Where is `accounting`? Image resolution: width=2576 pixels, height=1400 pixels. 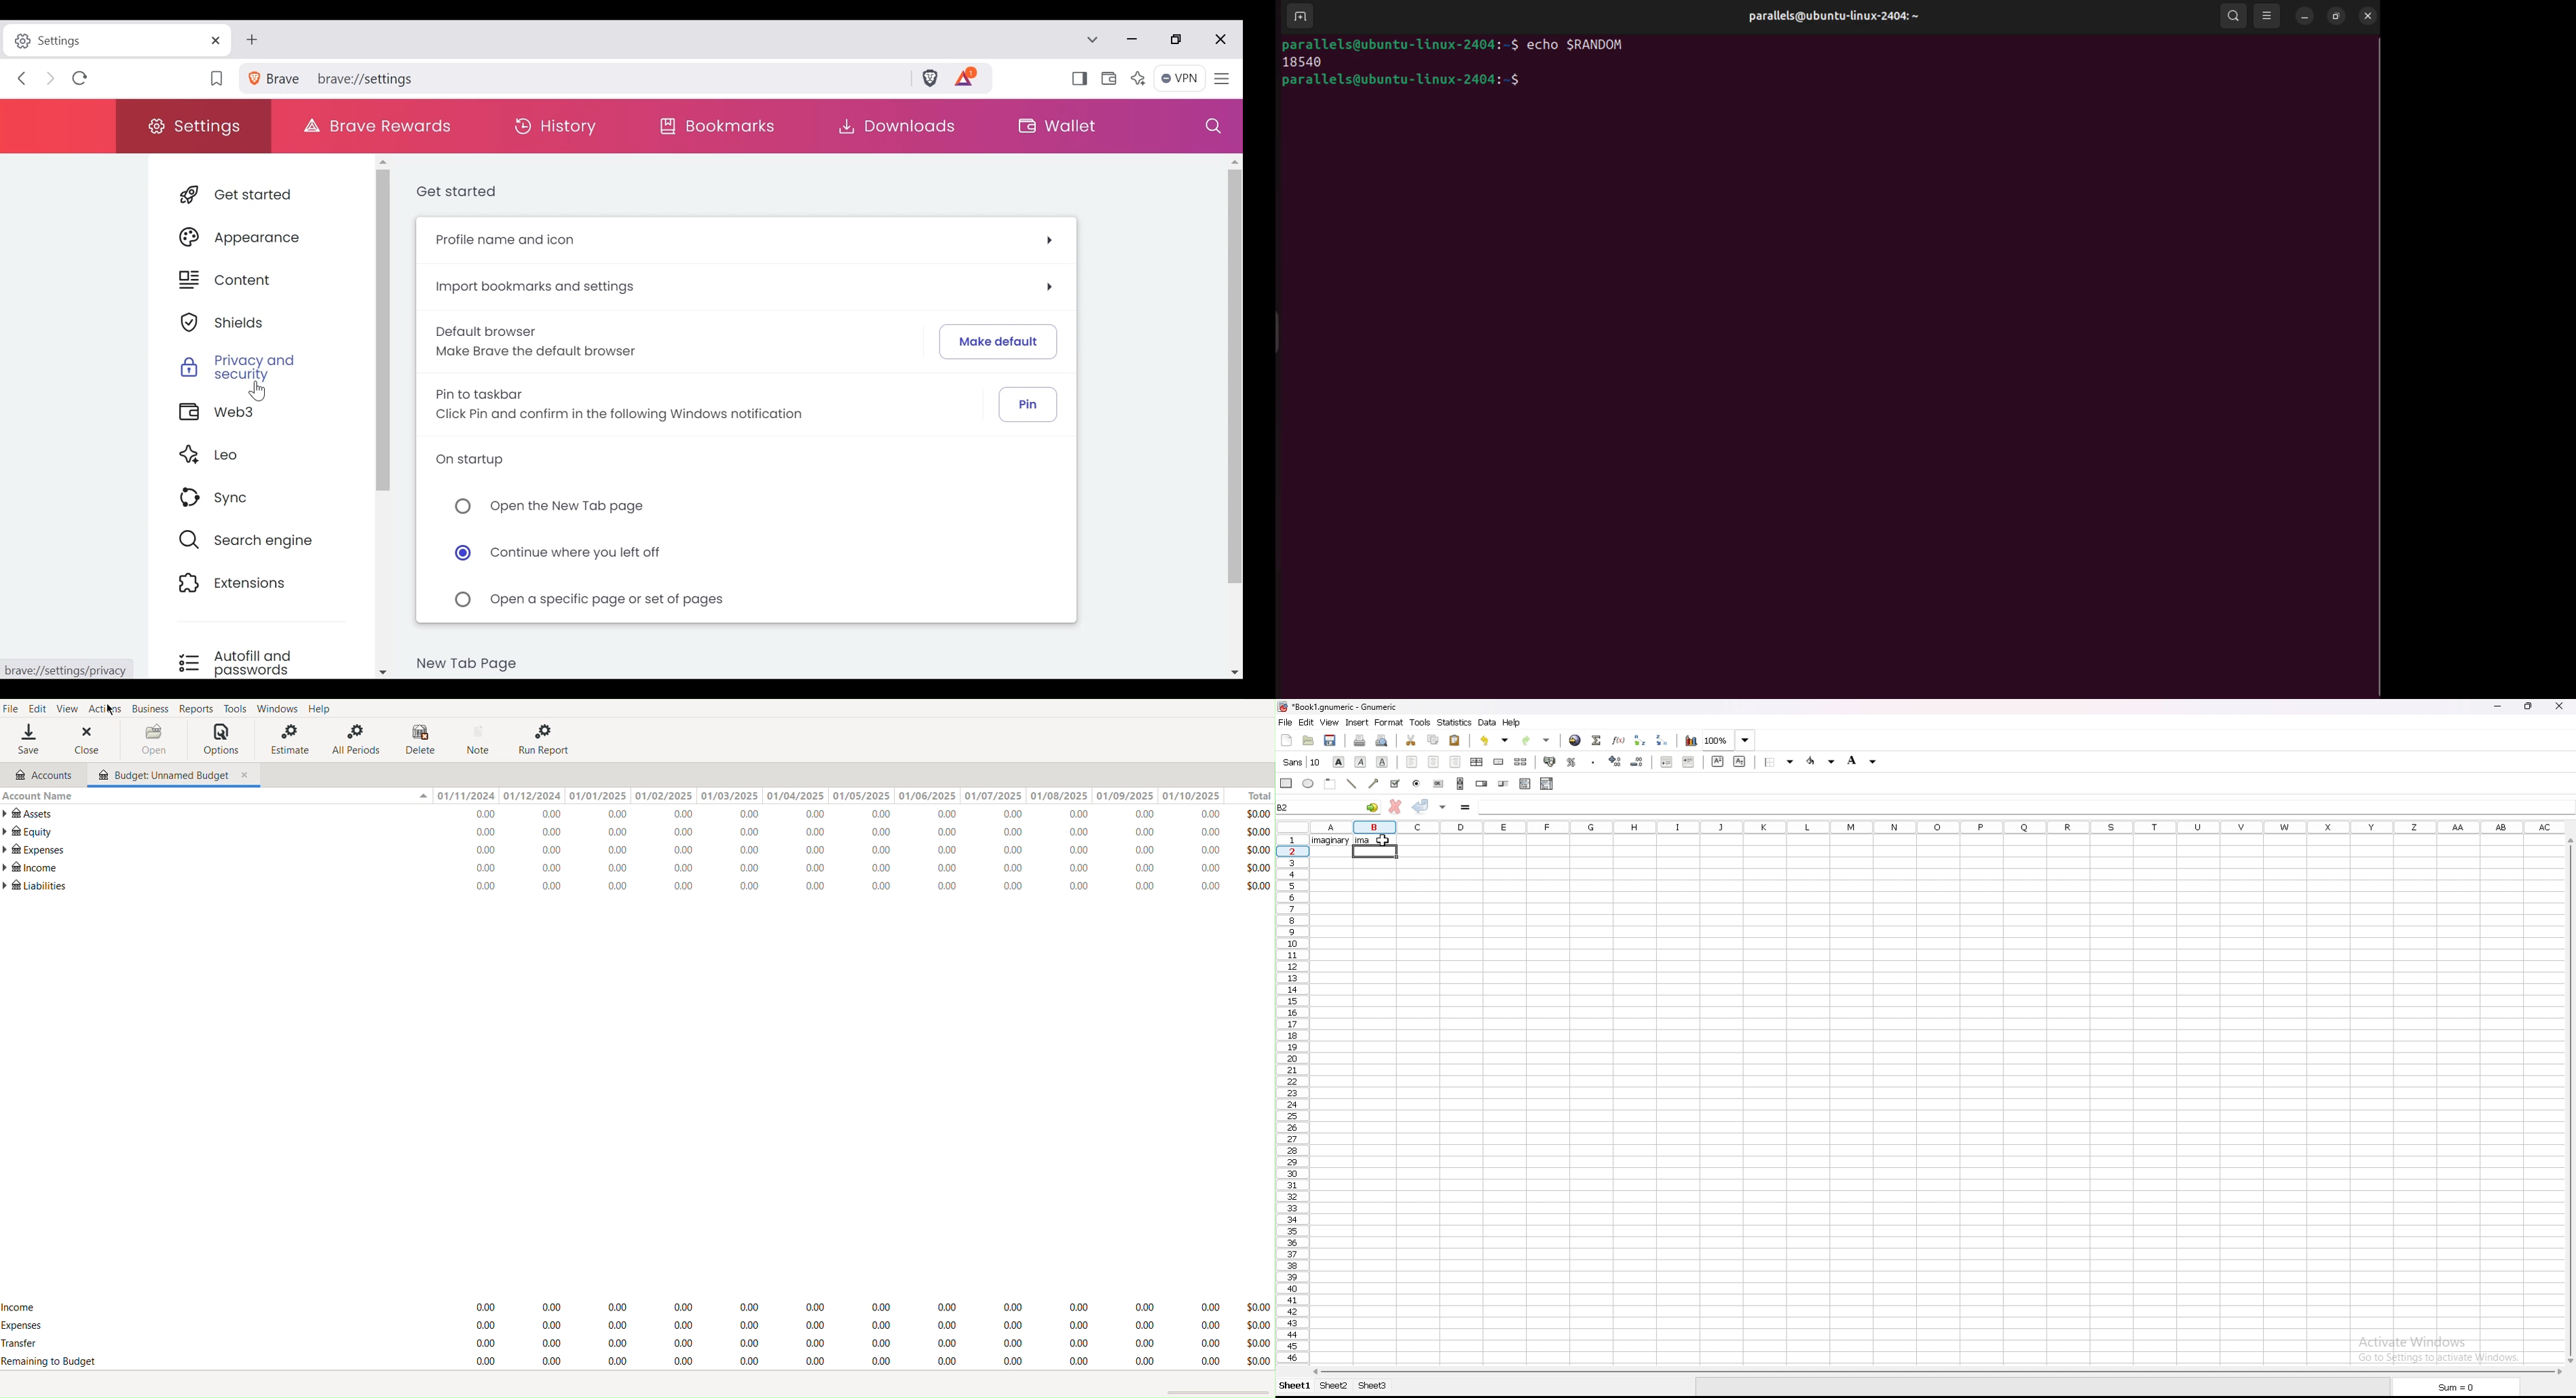 accounting is located at coordinates (1550, 761).